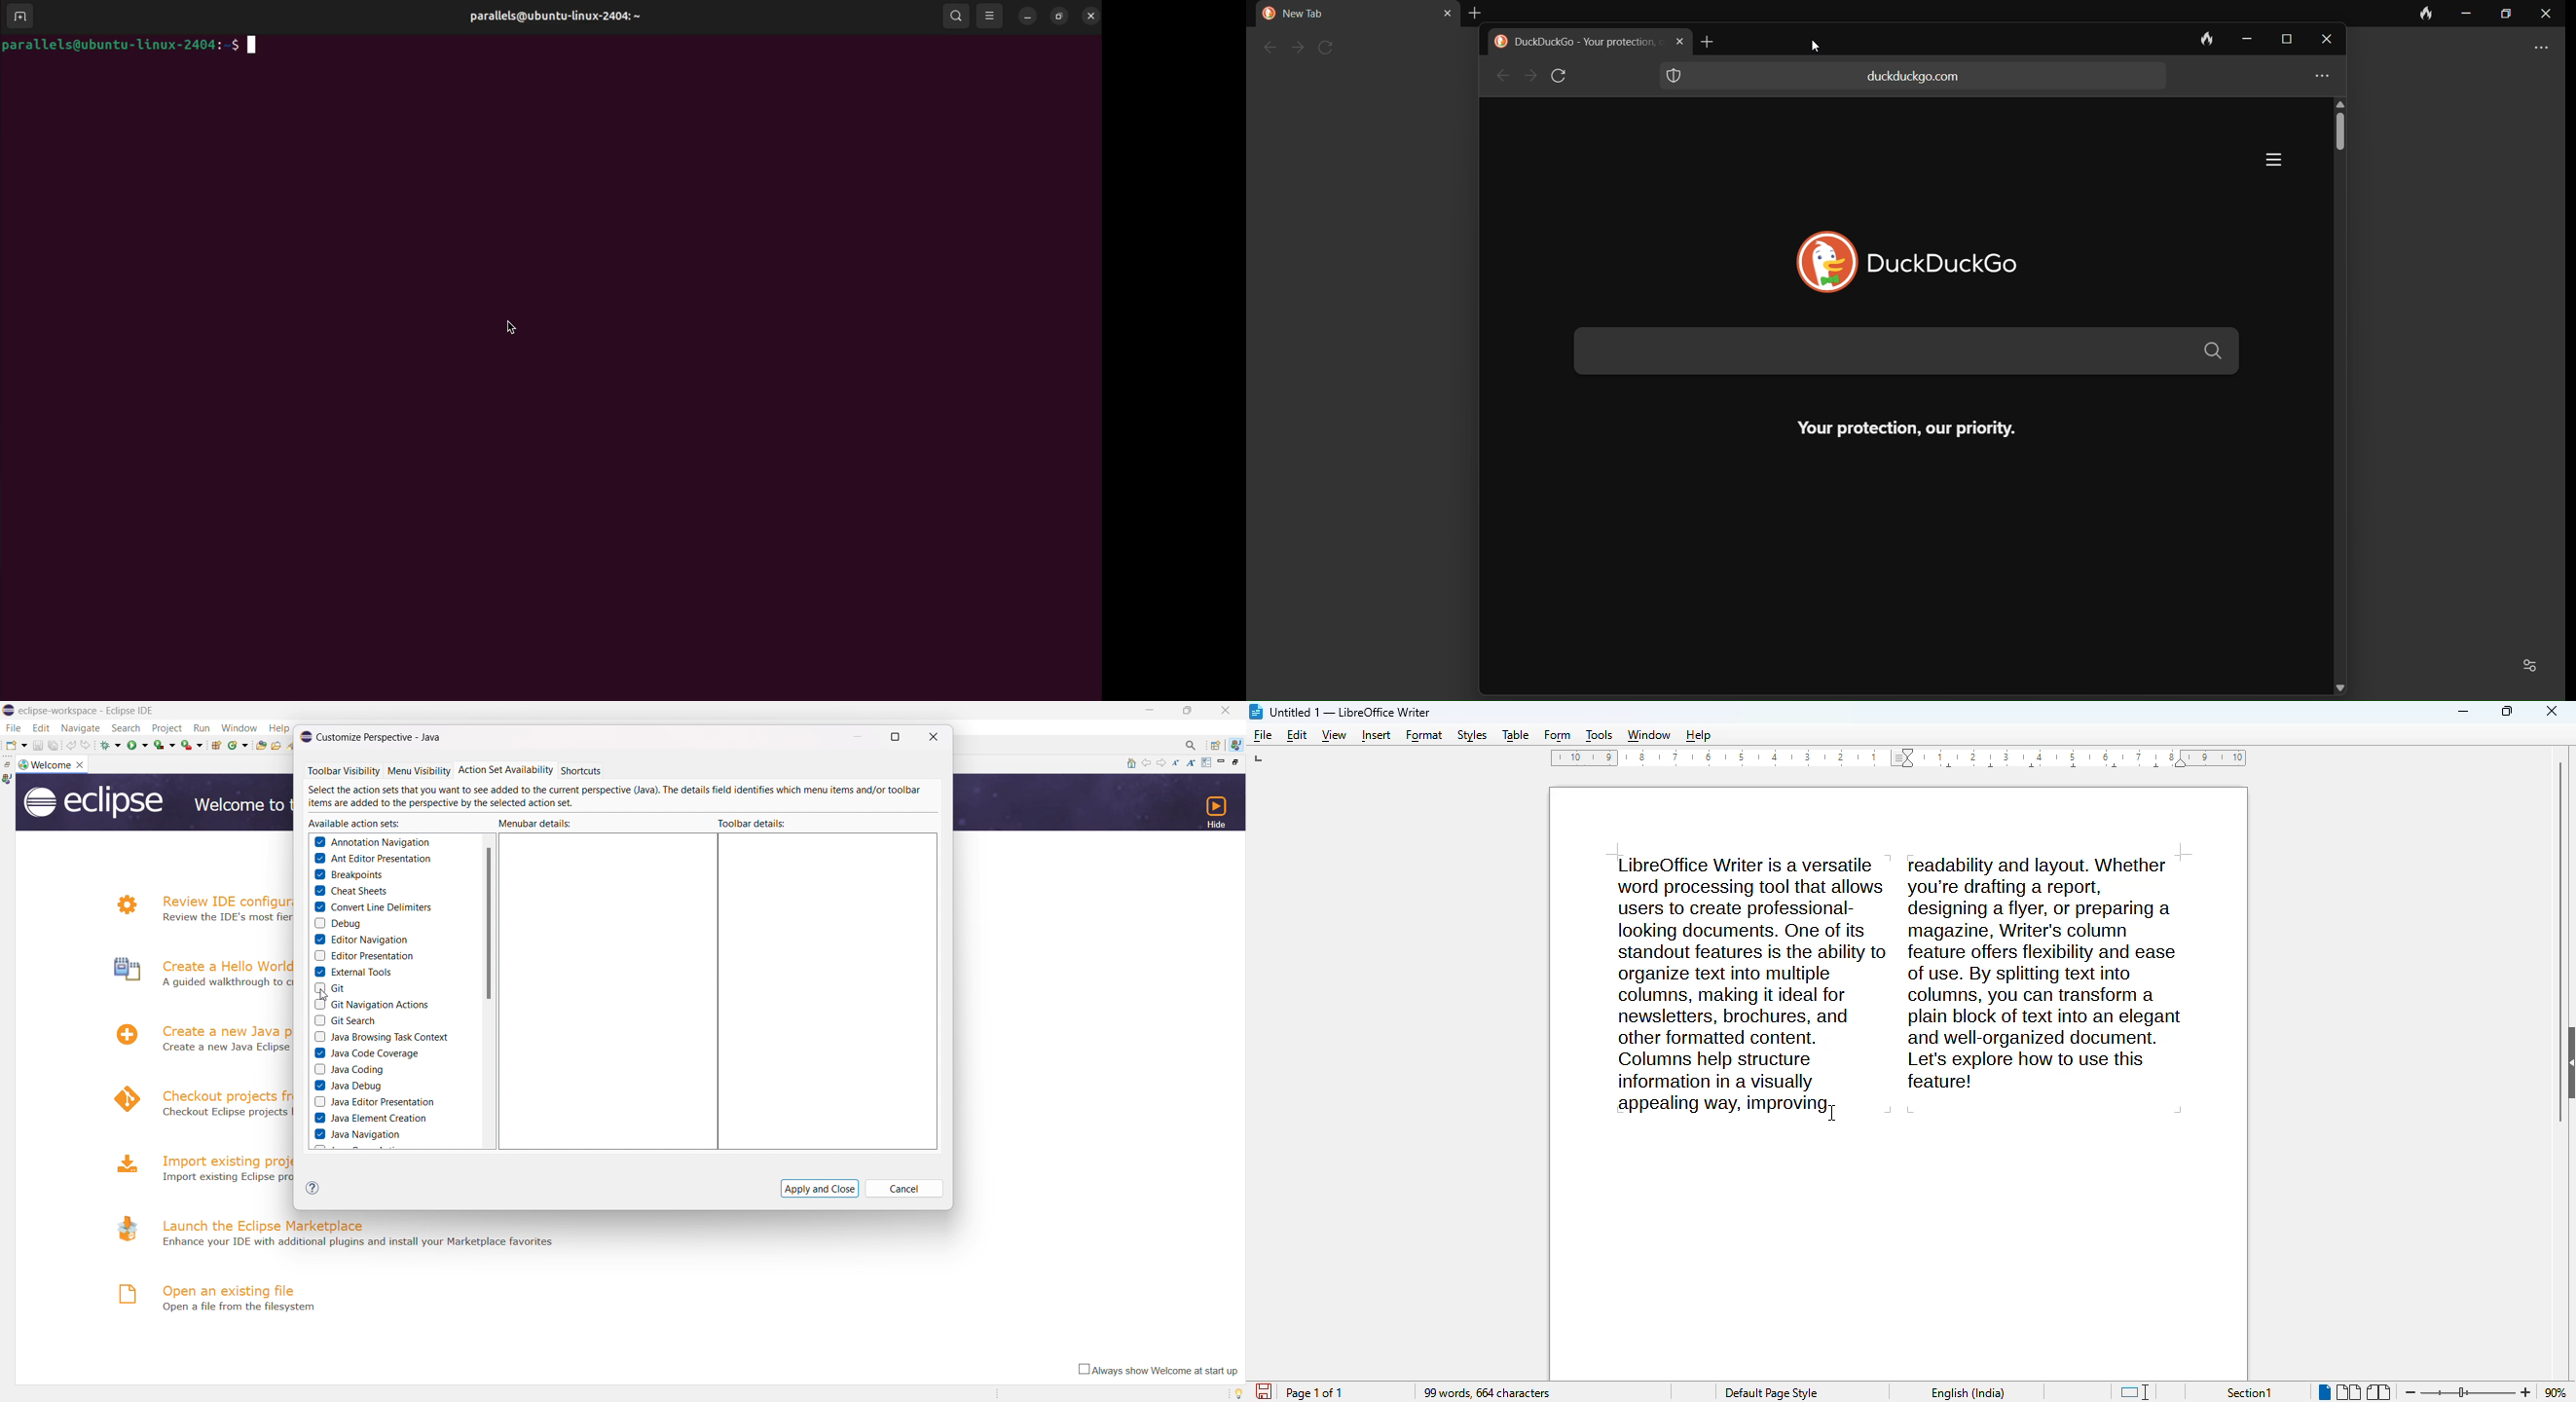  What do you see at coordinates (2428, 14) in the screenshot?
I see `clear data` at bounding box center [2428, 14].